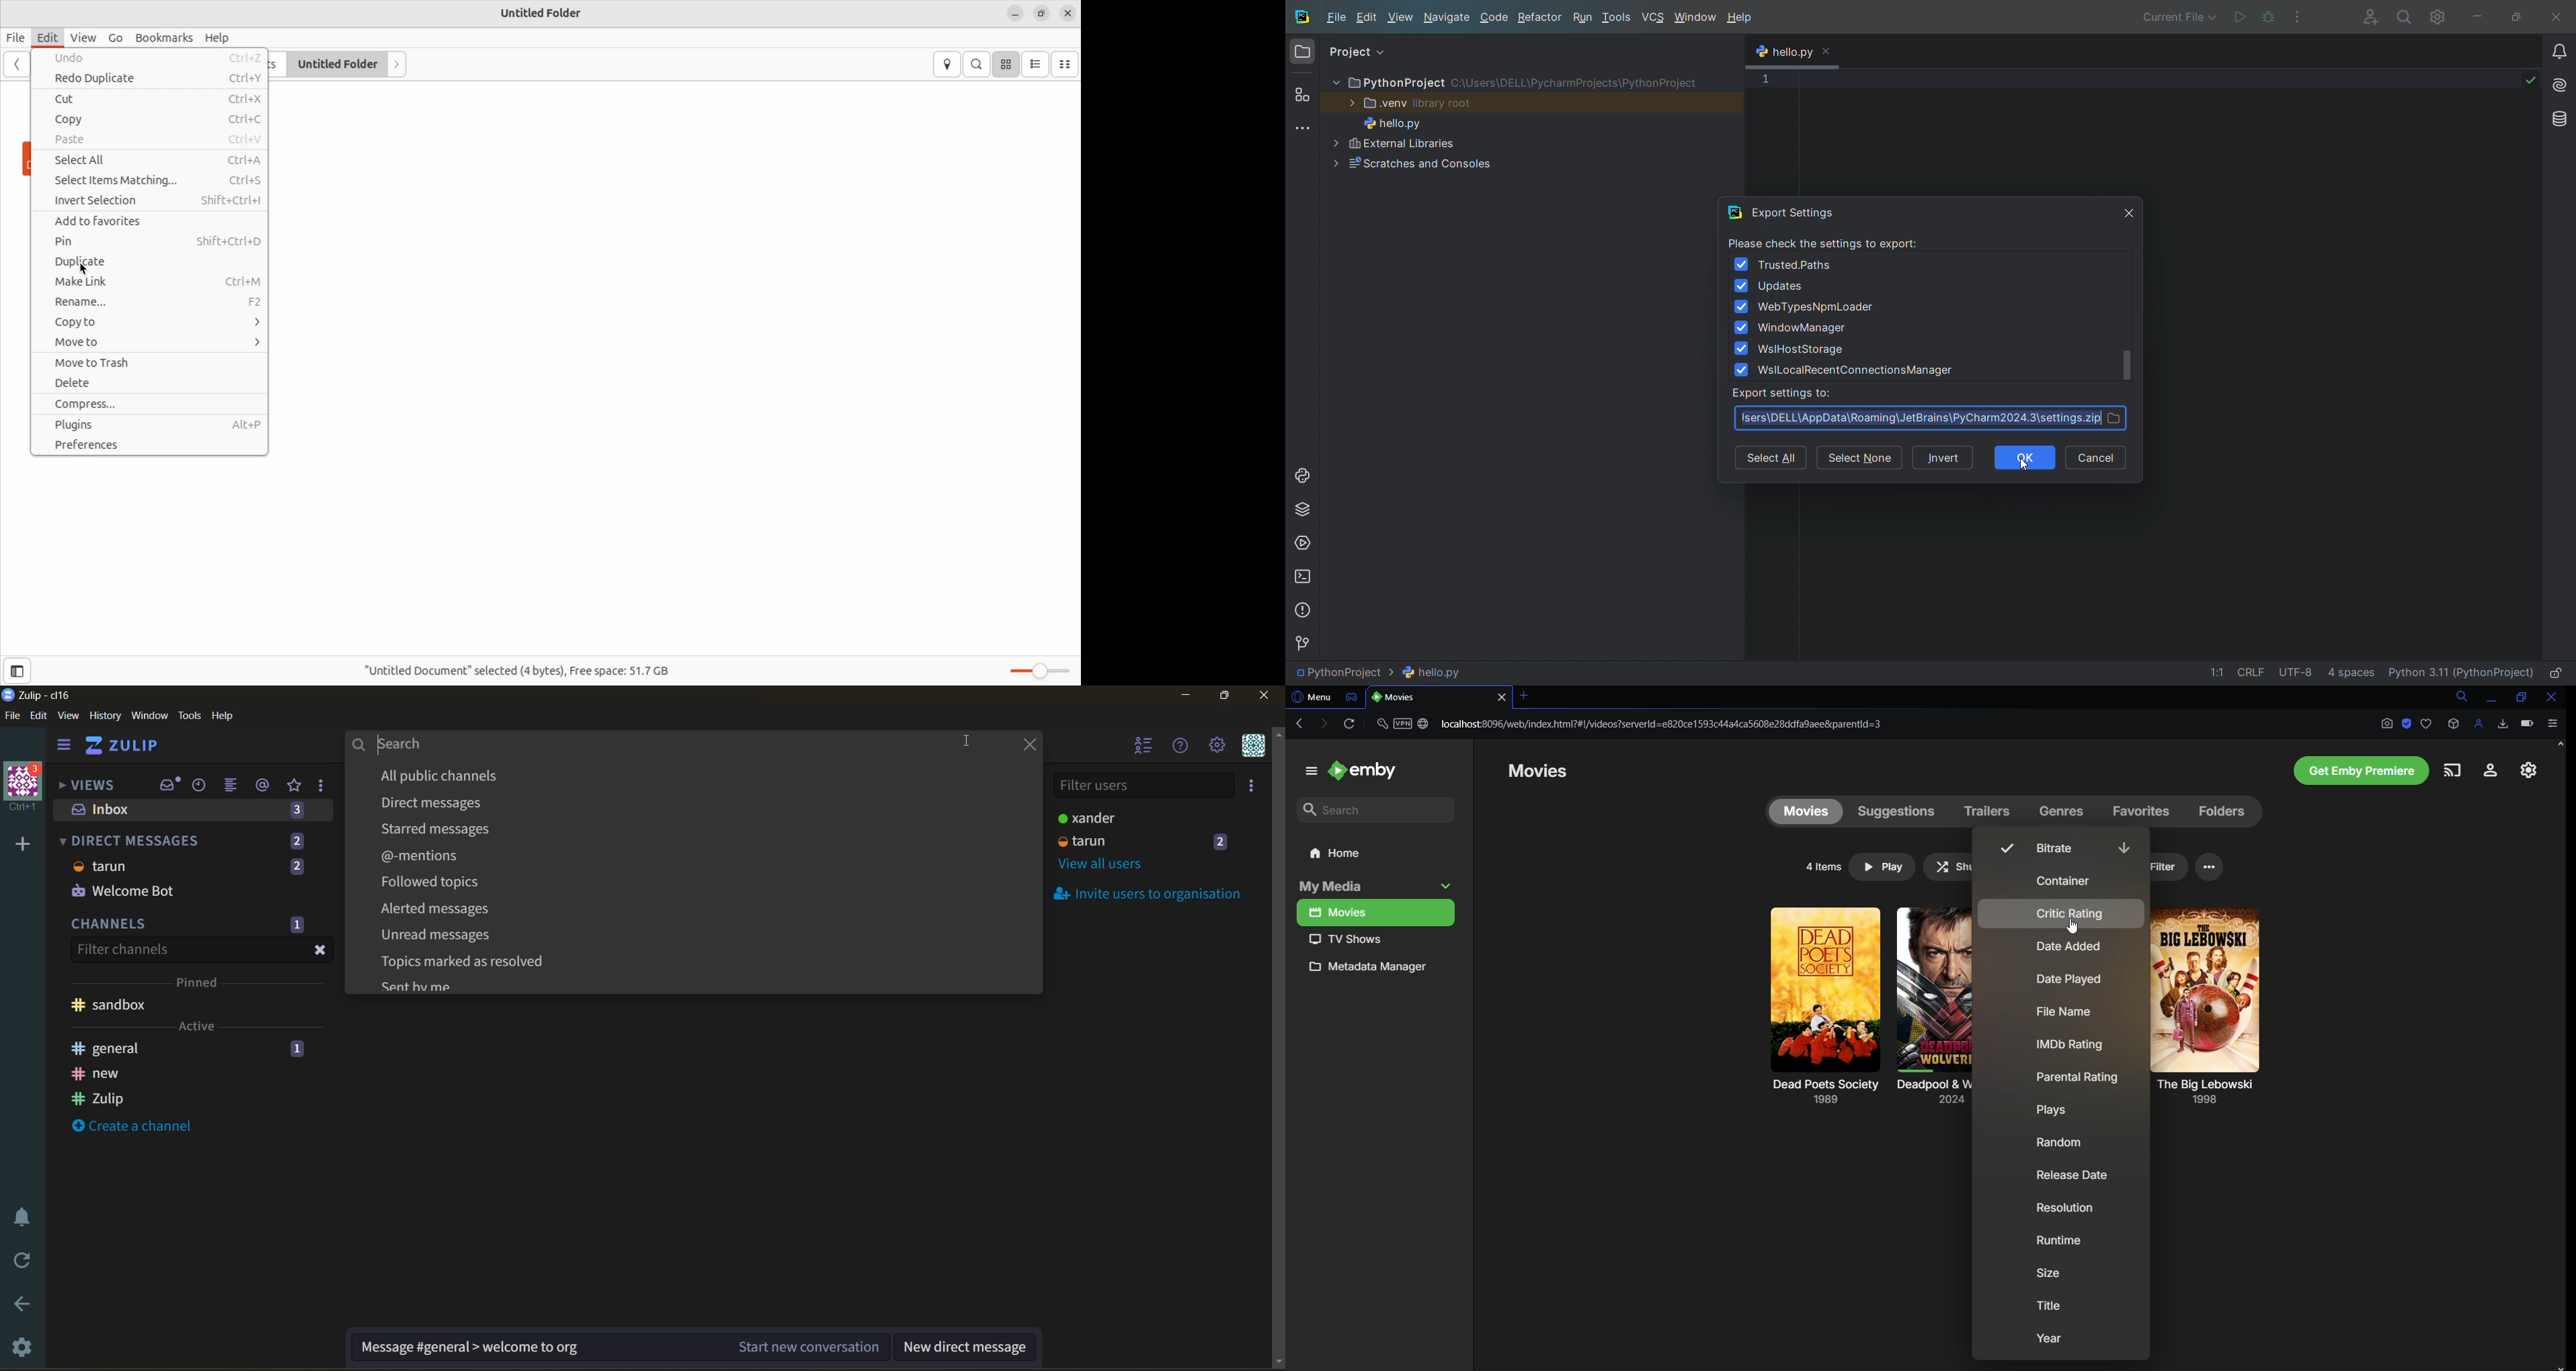 This screenshot has width=2576, height=1372. What do you see at coordinates (2070, 1013) in the screenshot?
I see `File Name` at bounding box center [2070, 1013].